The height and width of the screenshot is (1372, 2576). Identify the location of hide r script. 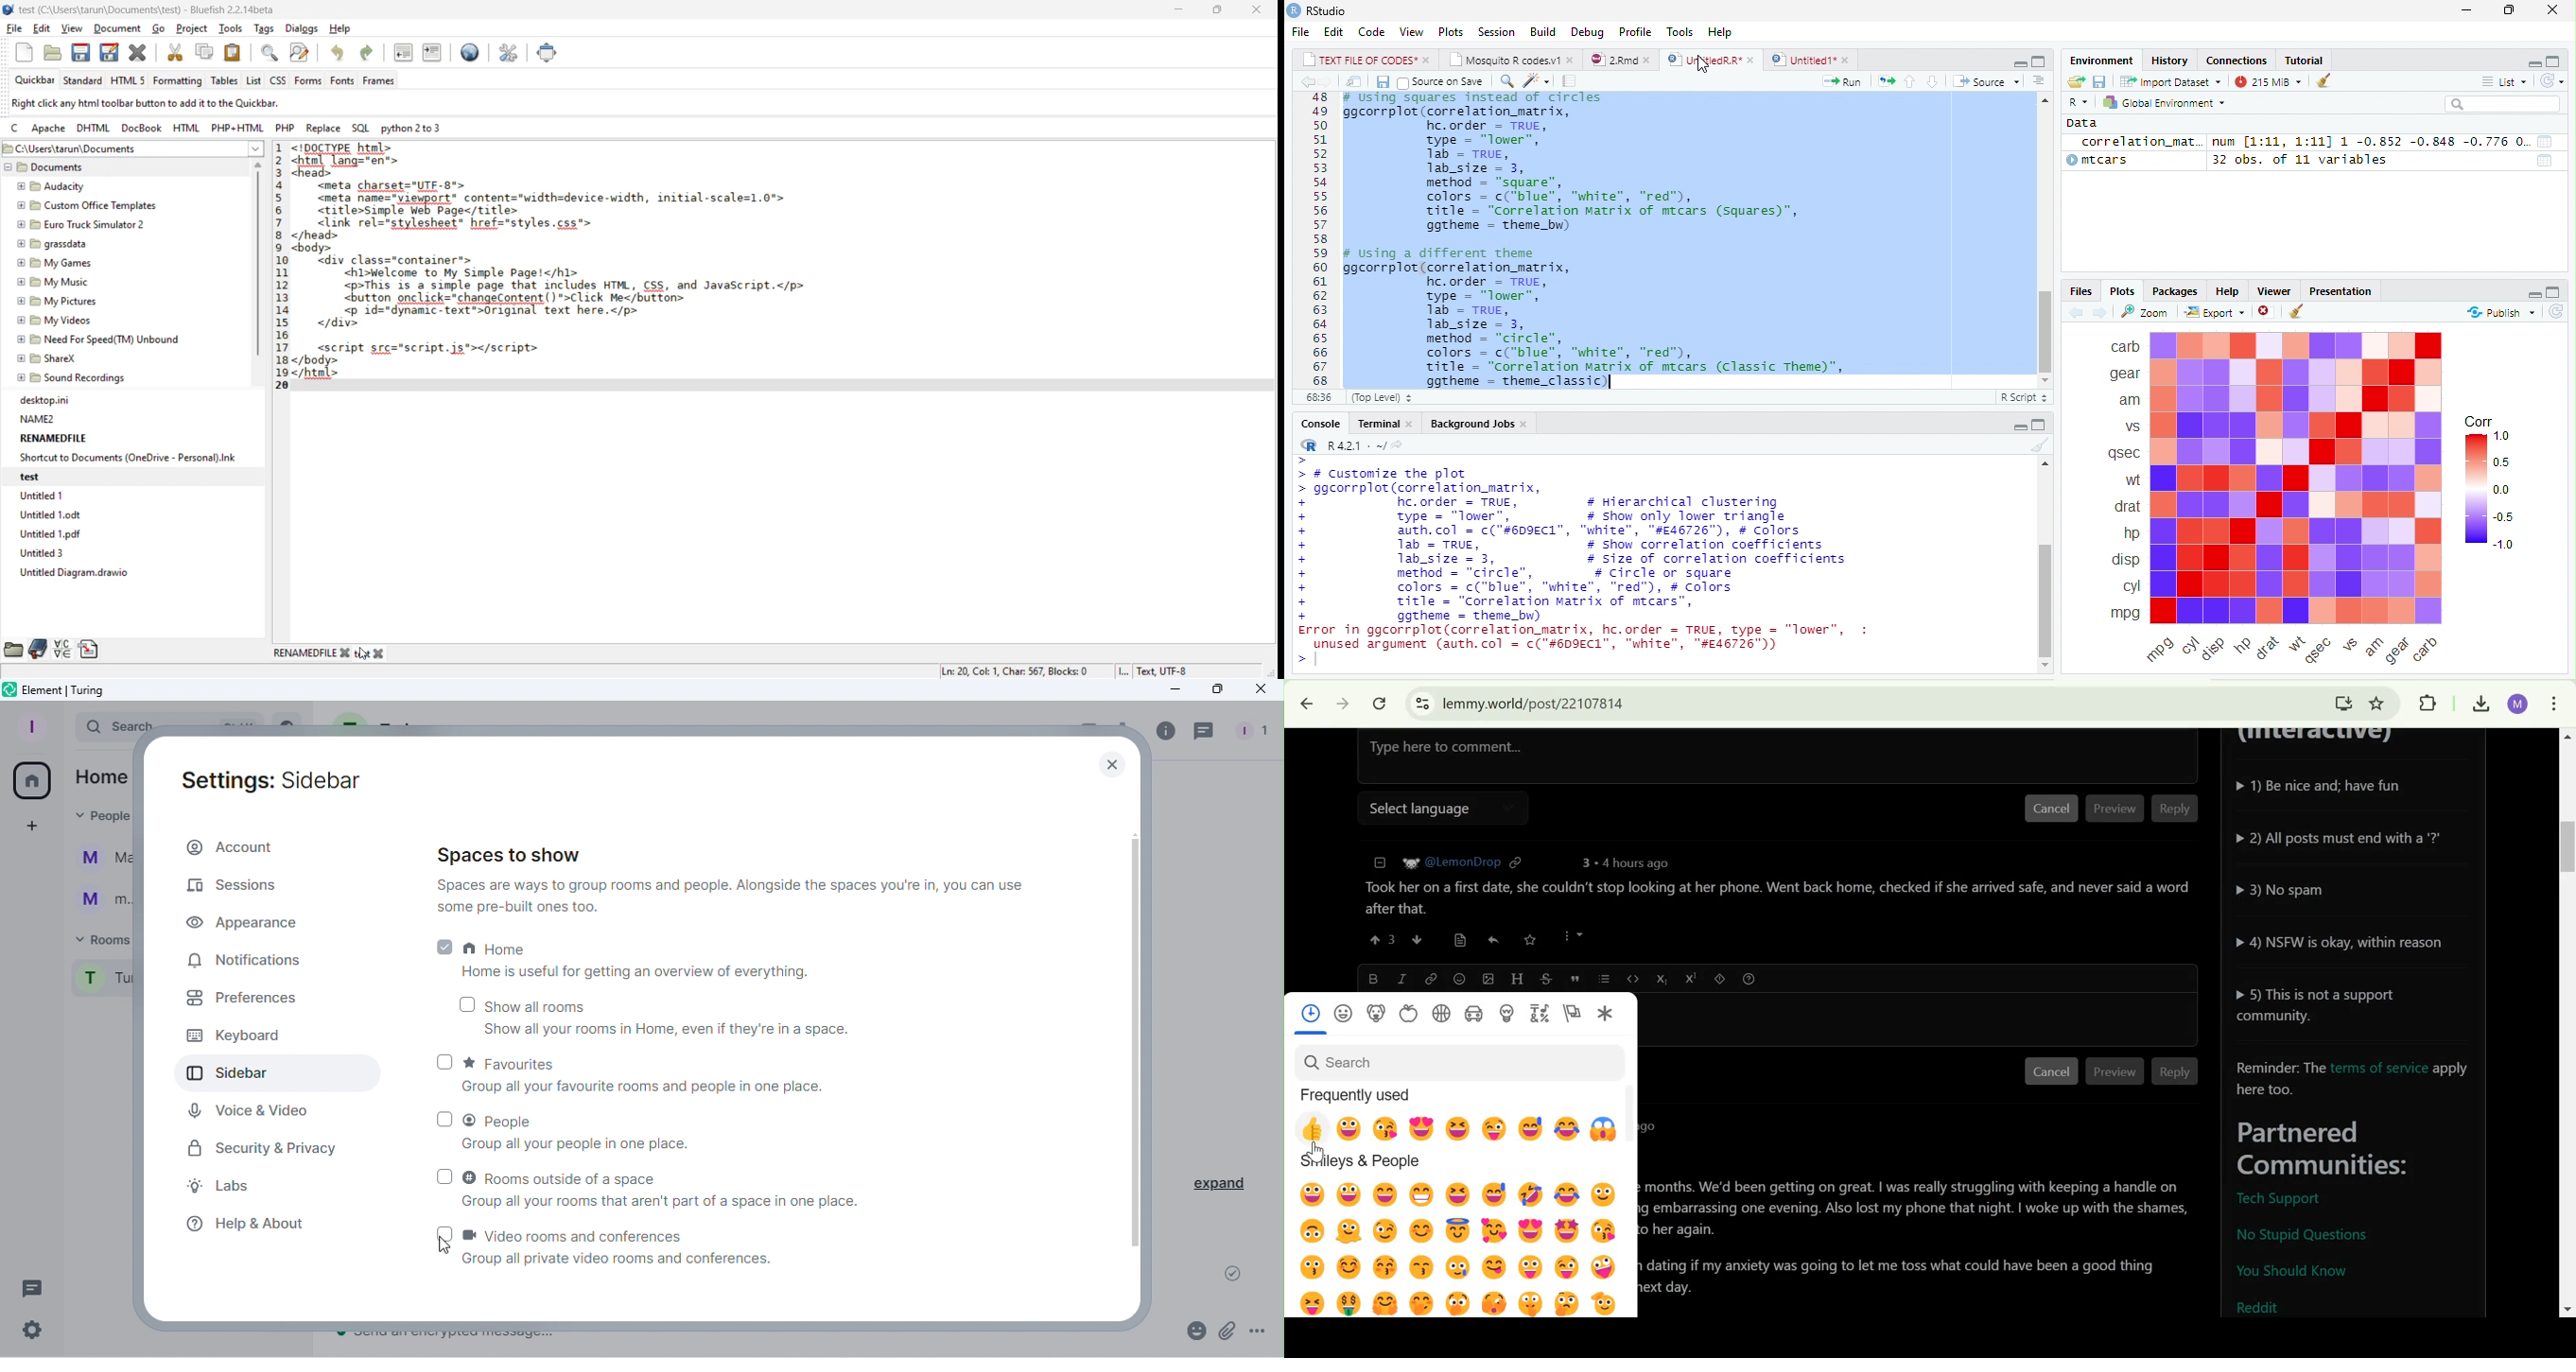
(2533, 62).